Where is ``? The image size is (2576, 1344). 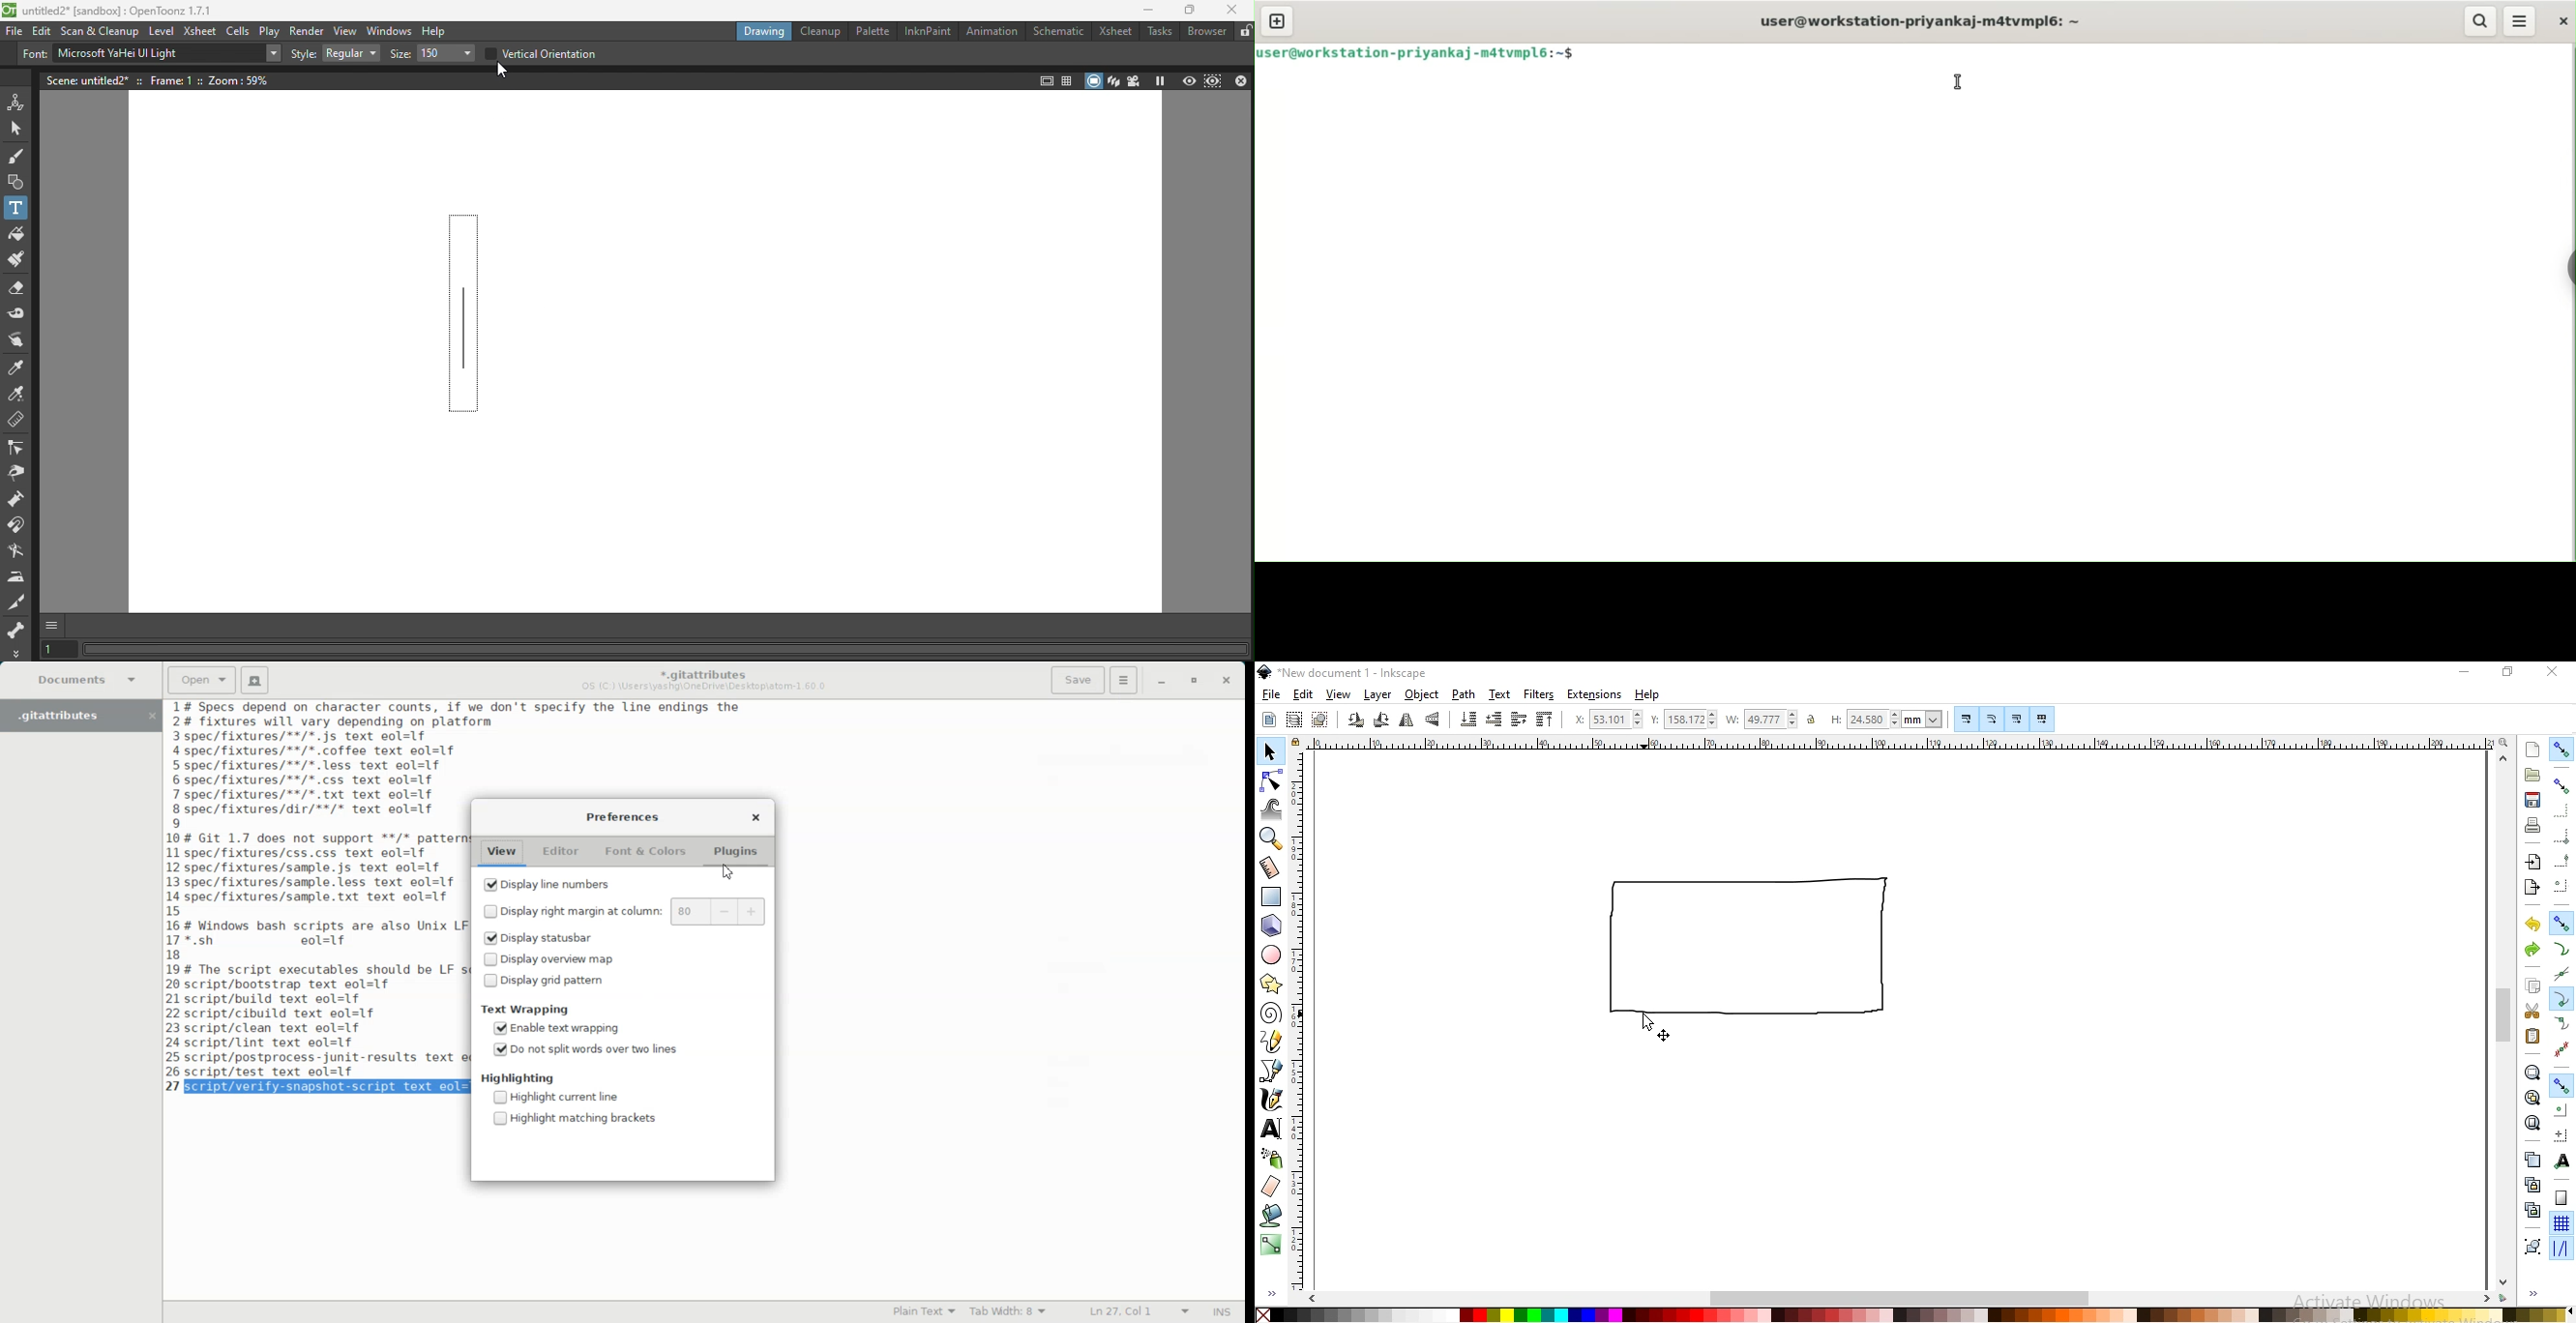  is located at coordinates (2562, 1084).